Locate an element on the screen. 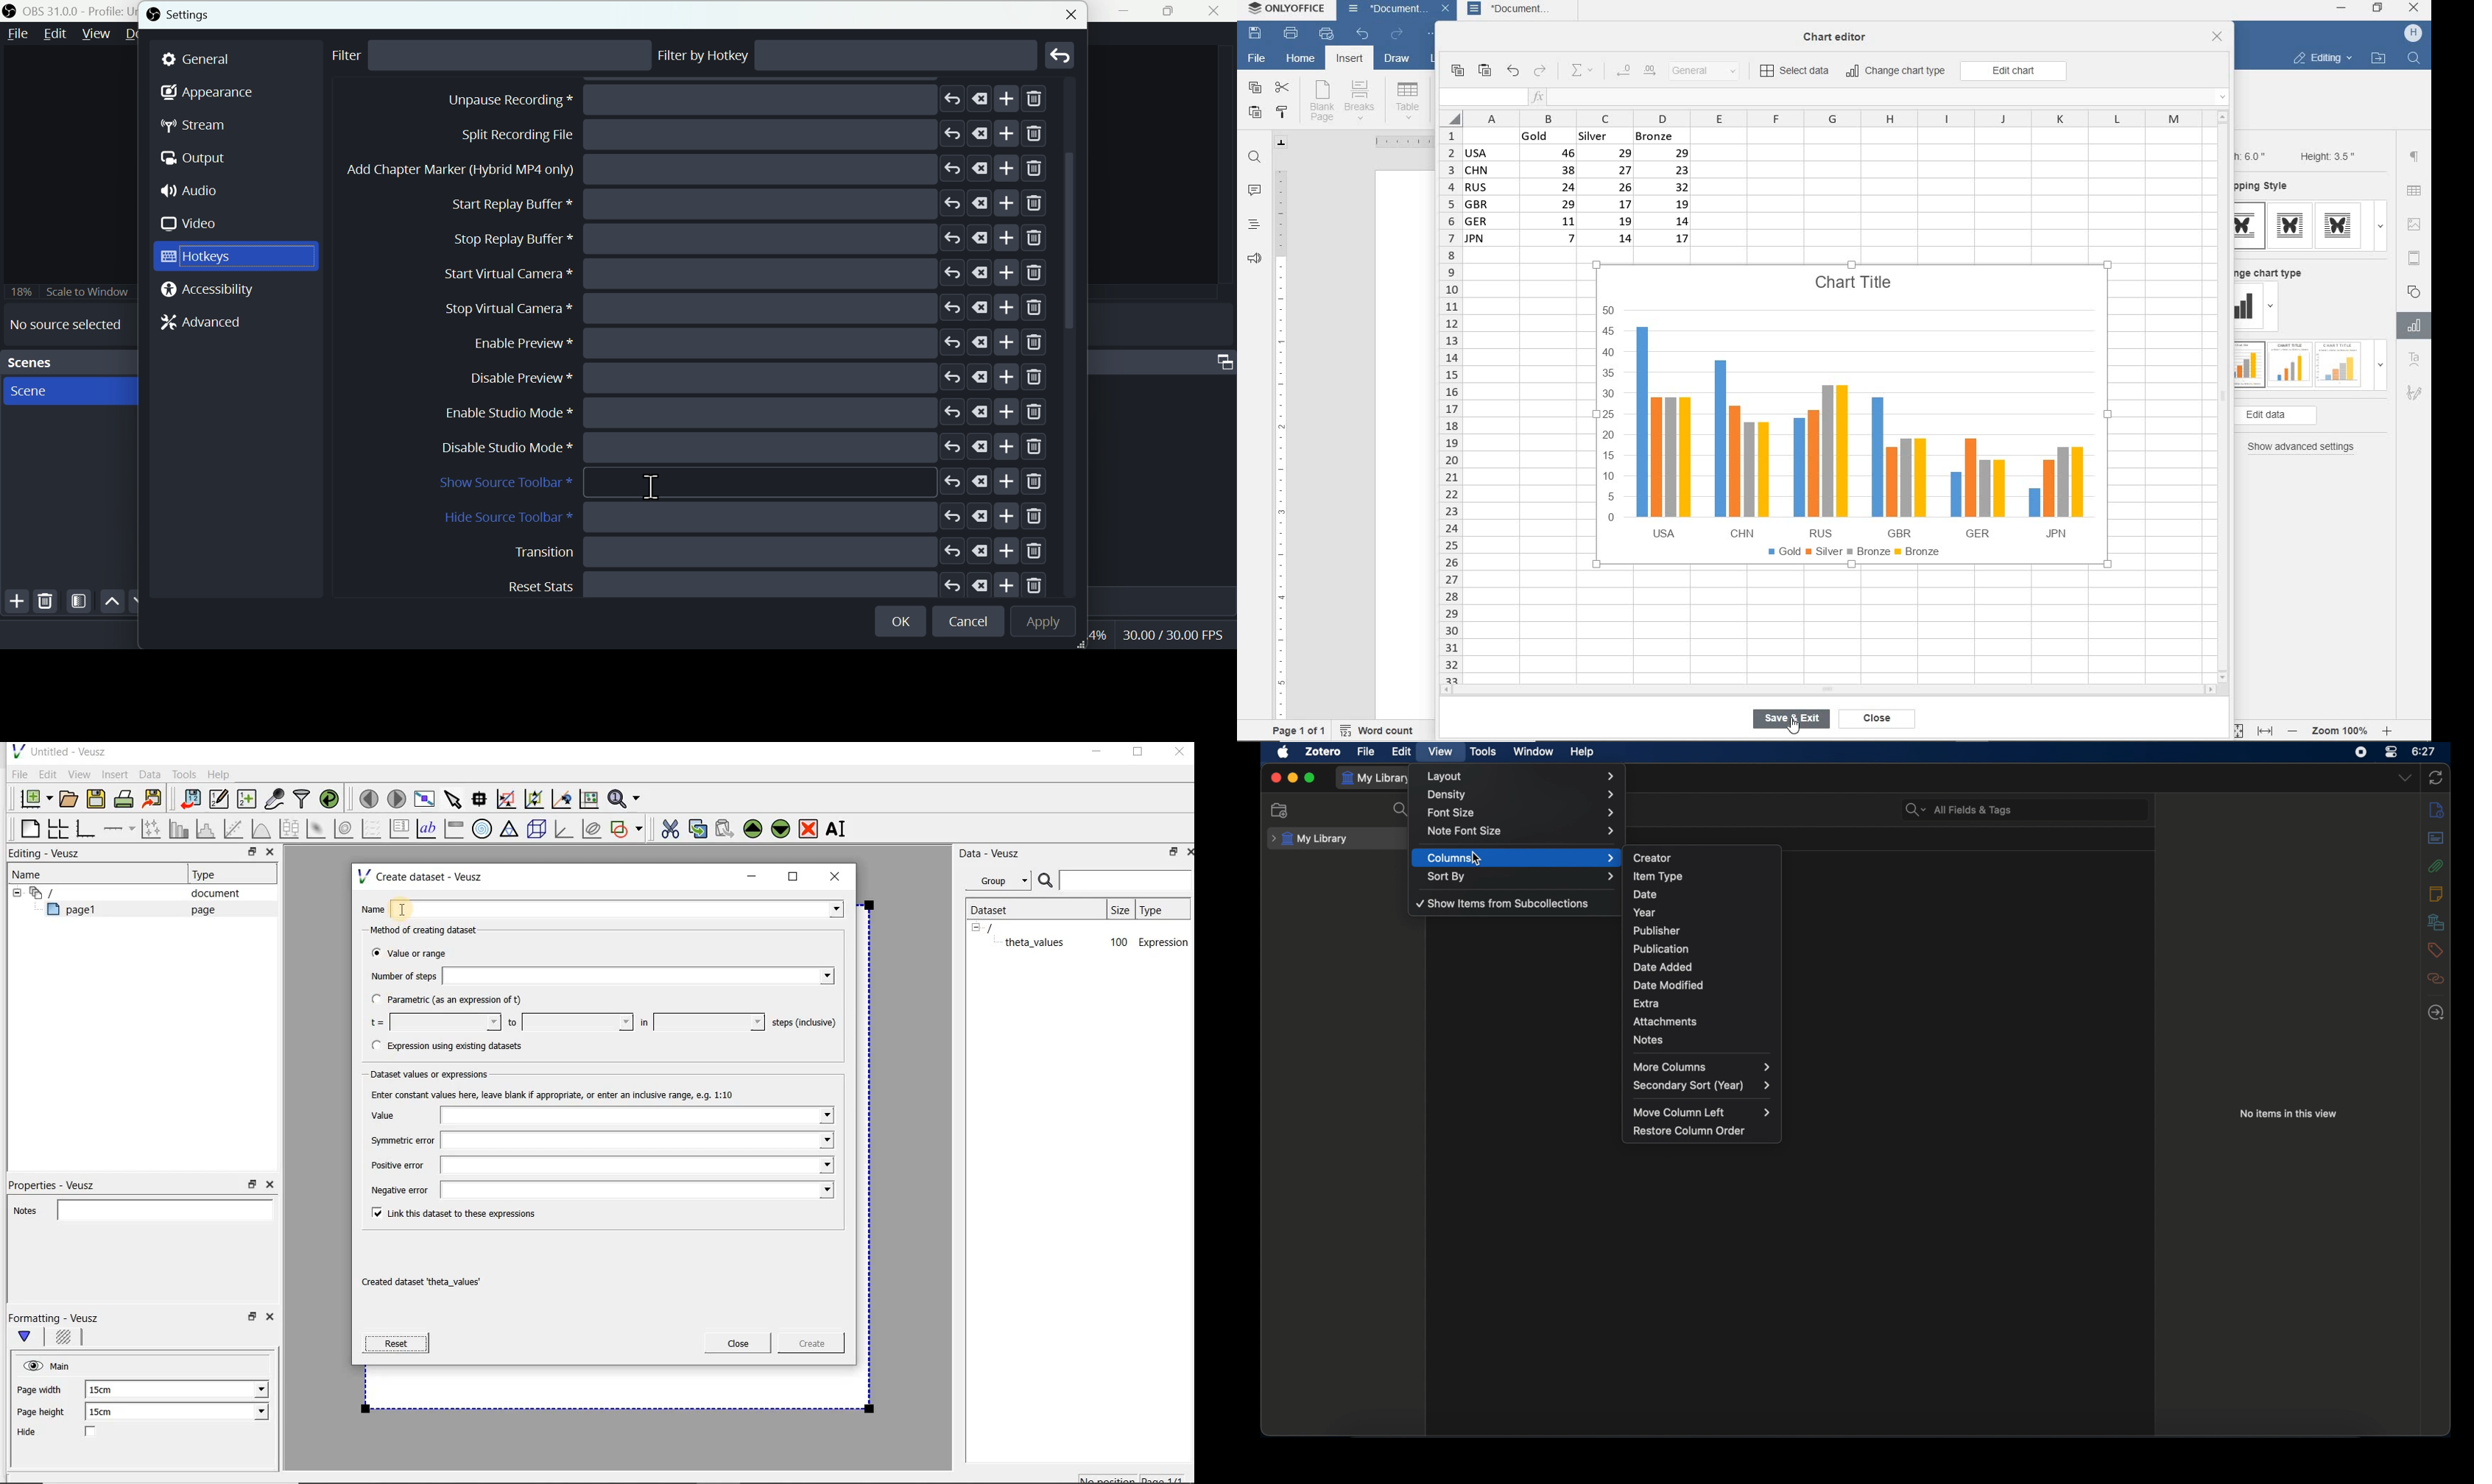 This screenshot has width=2492, height=1484. plot box plots is located at coordinates (289, 829).